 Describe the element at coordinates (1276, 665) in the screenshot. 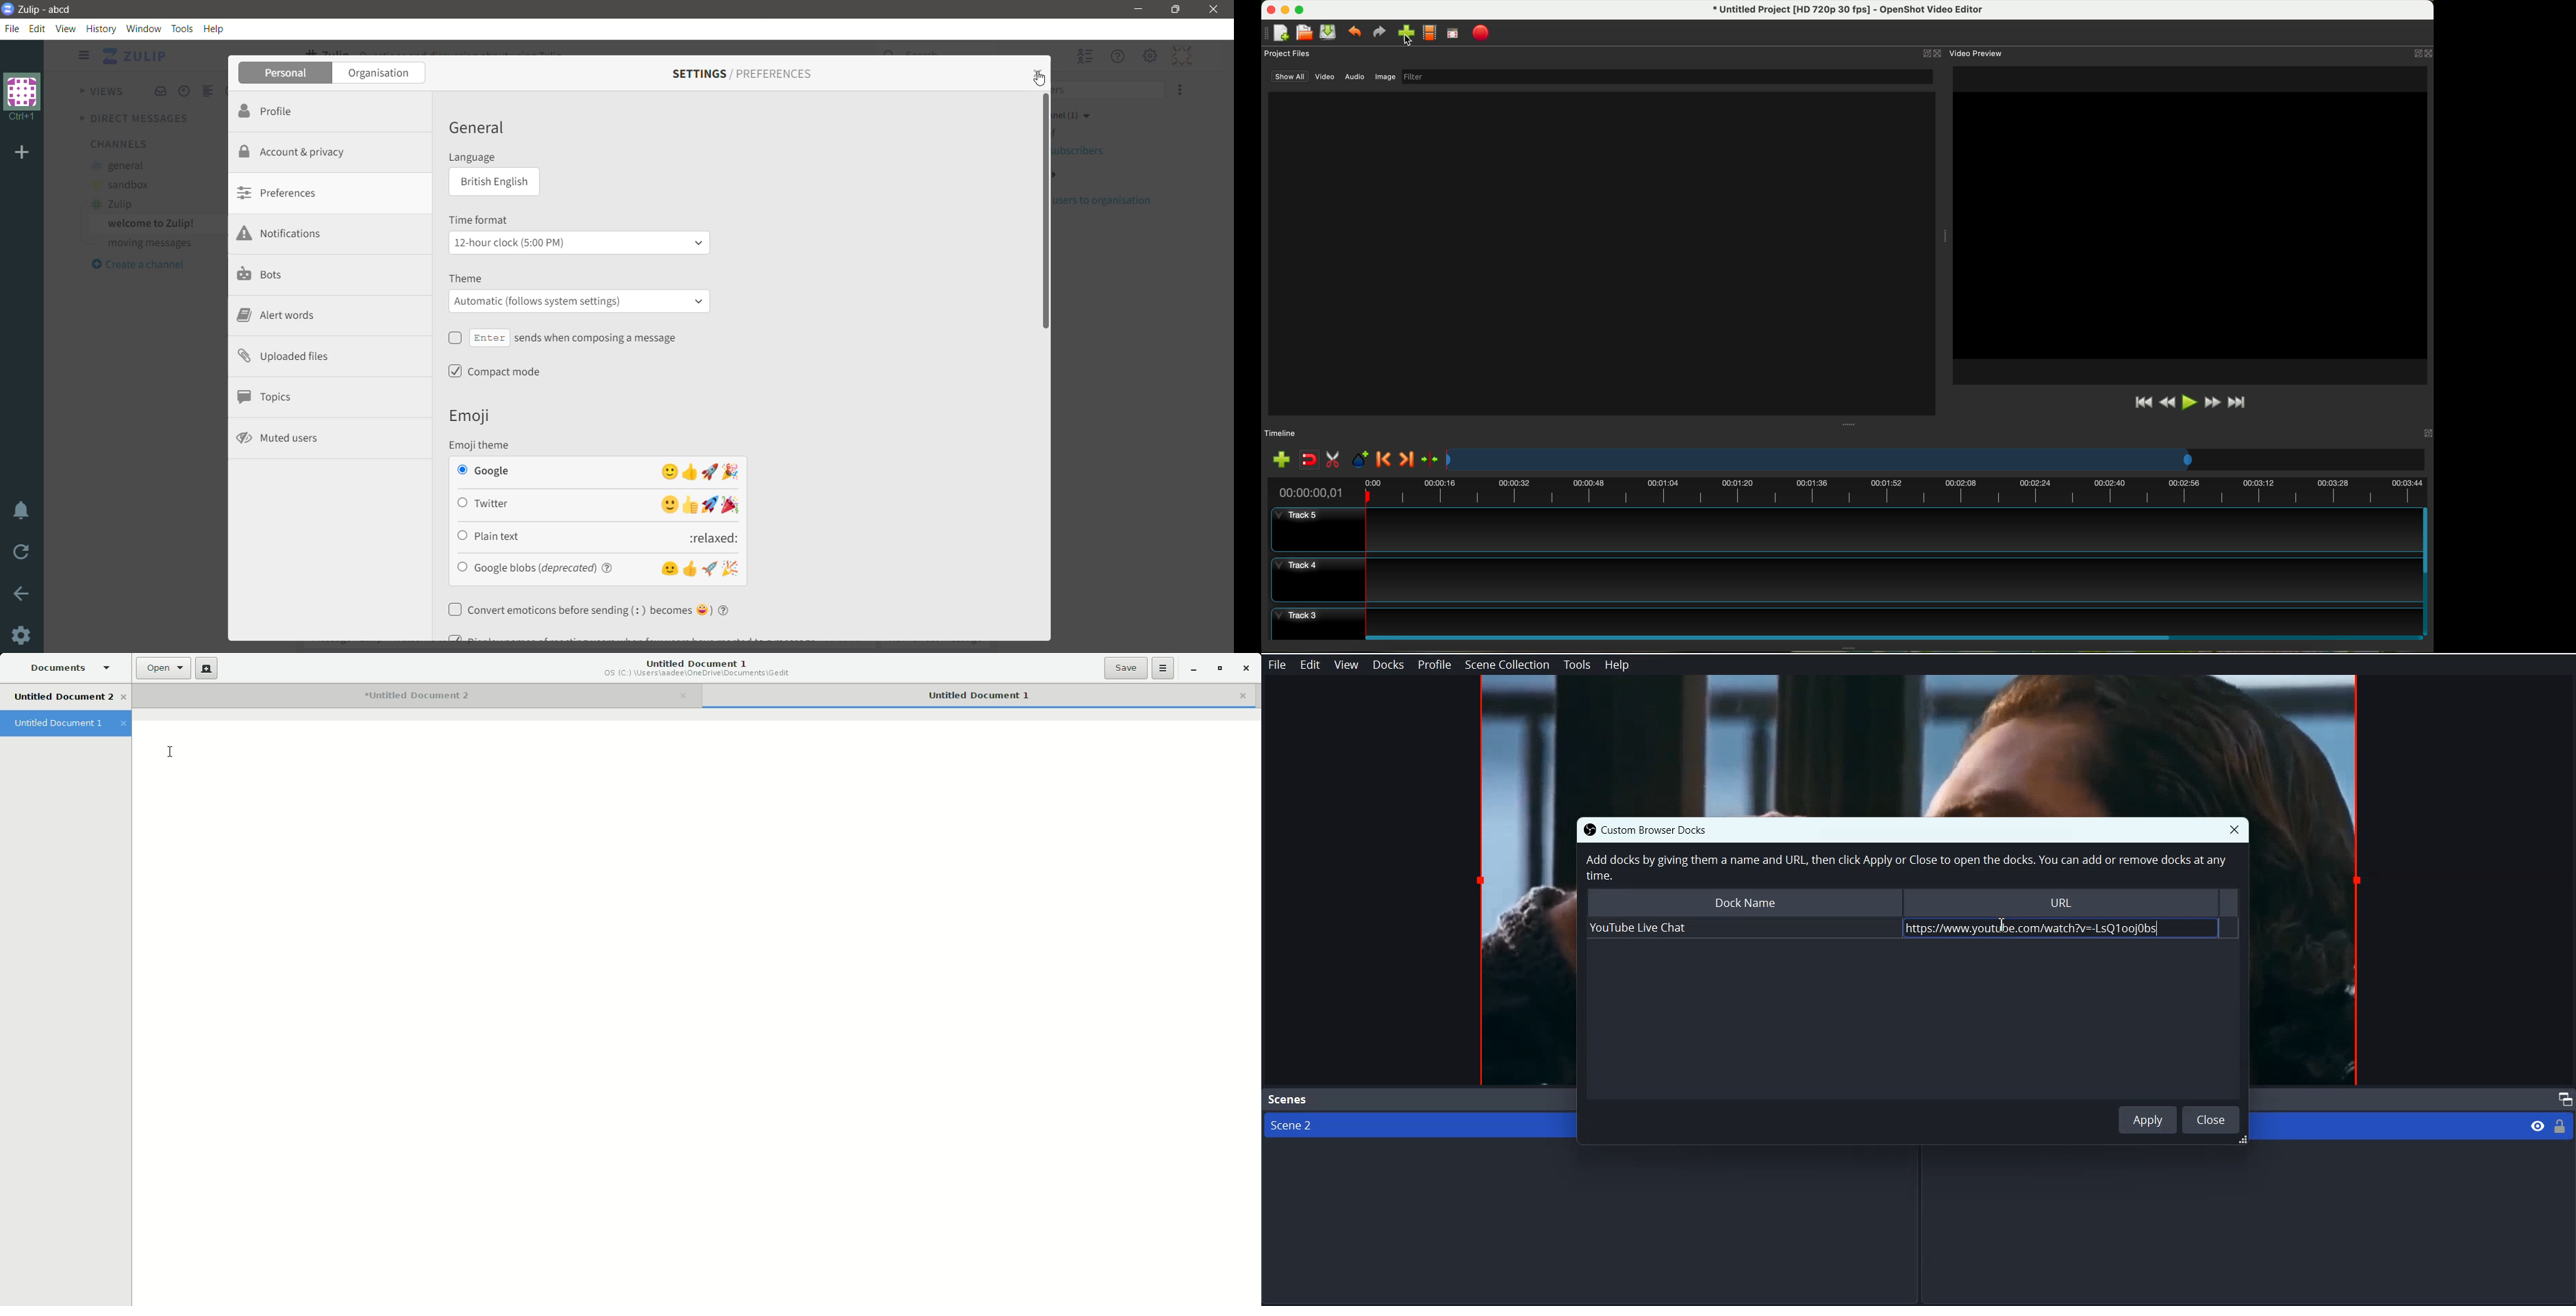

I see `File` at that location.